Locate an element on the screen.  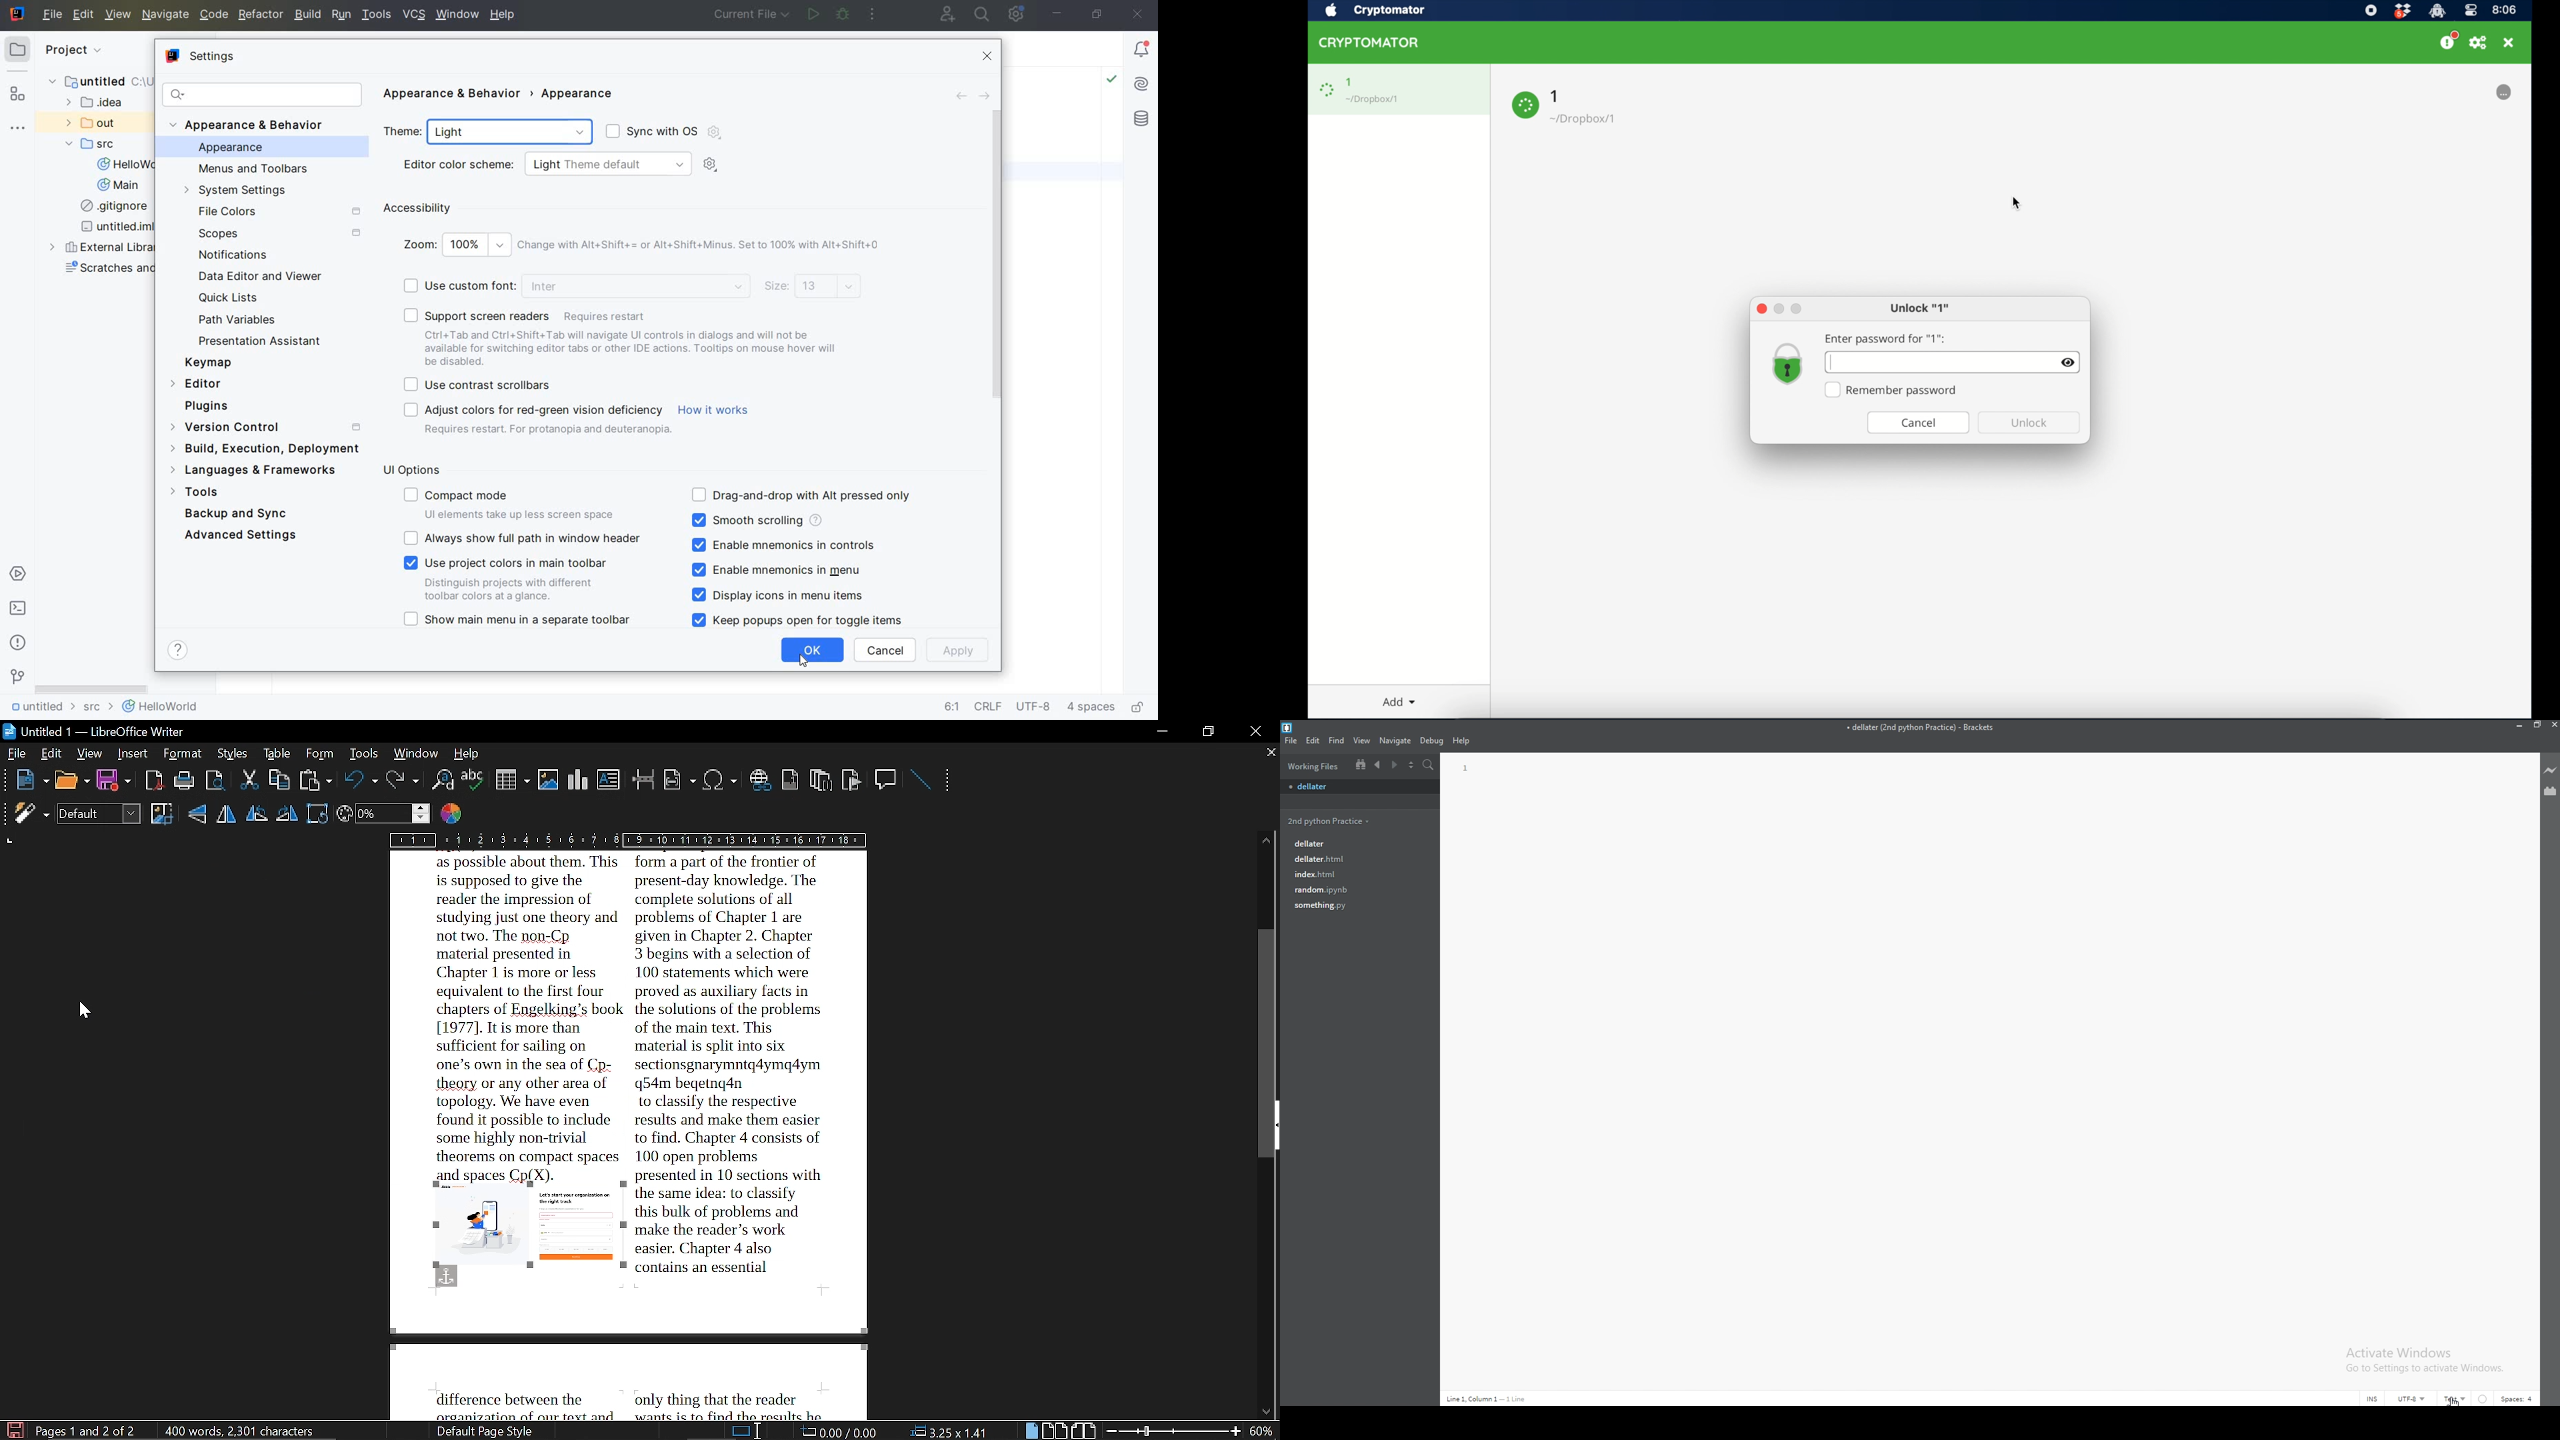
find and replace is located at coordinates (444, 779).